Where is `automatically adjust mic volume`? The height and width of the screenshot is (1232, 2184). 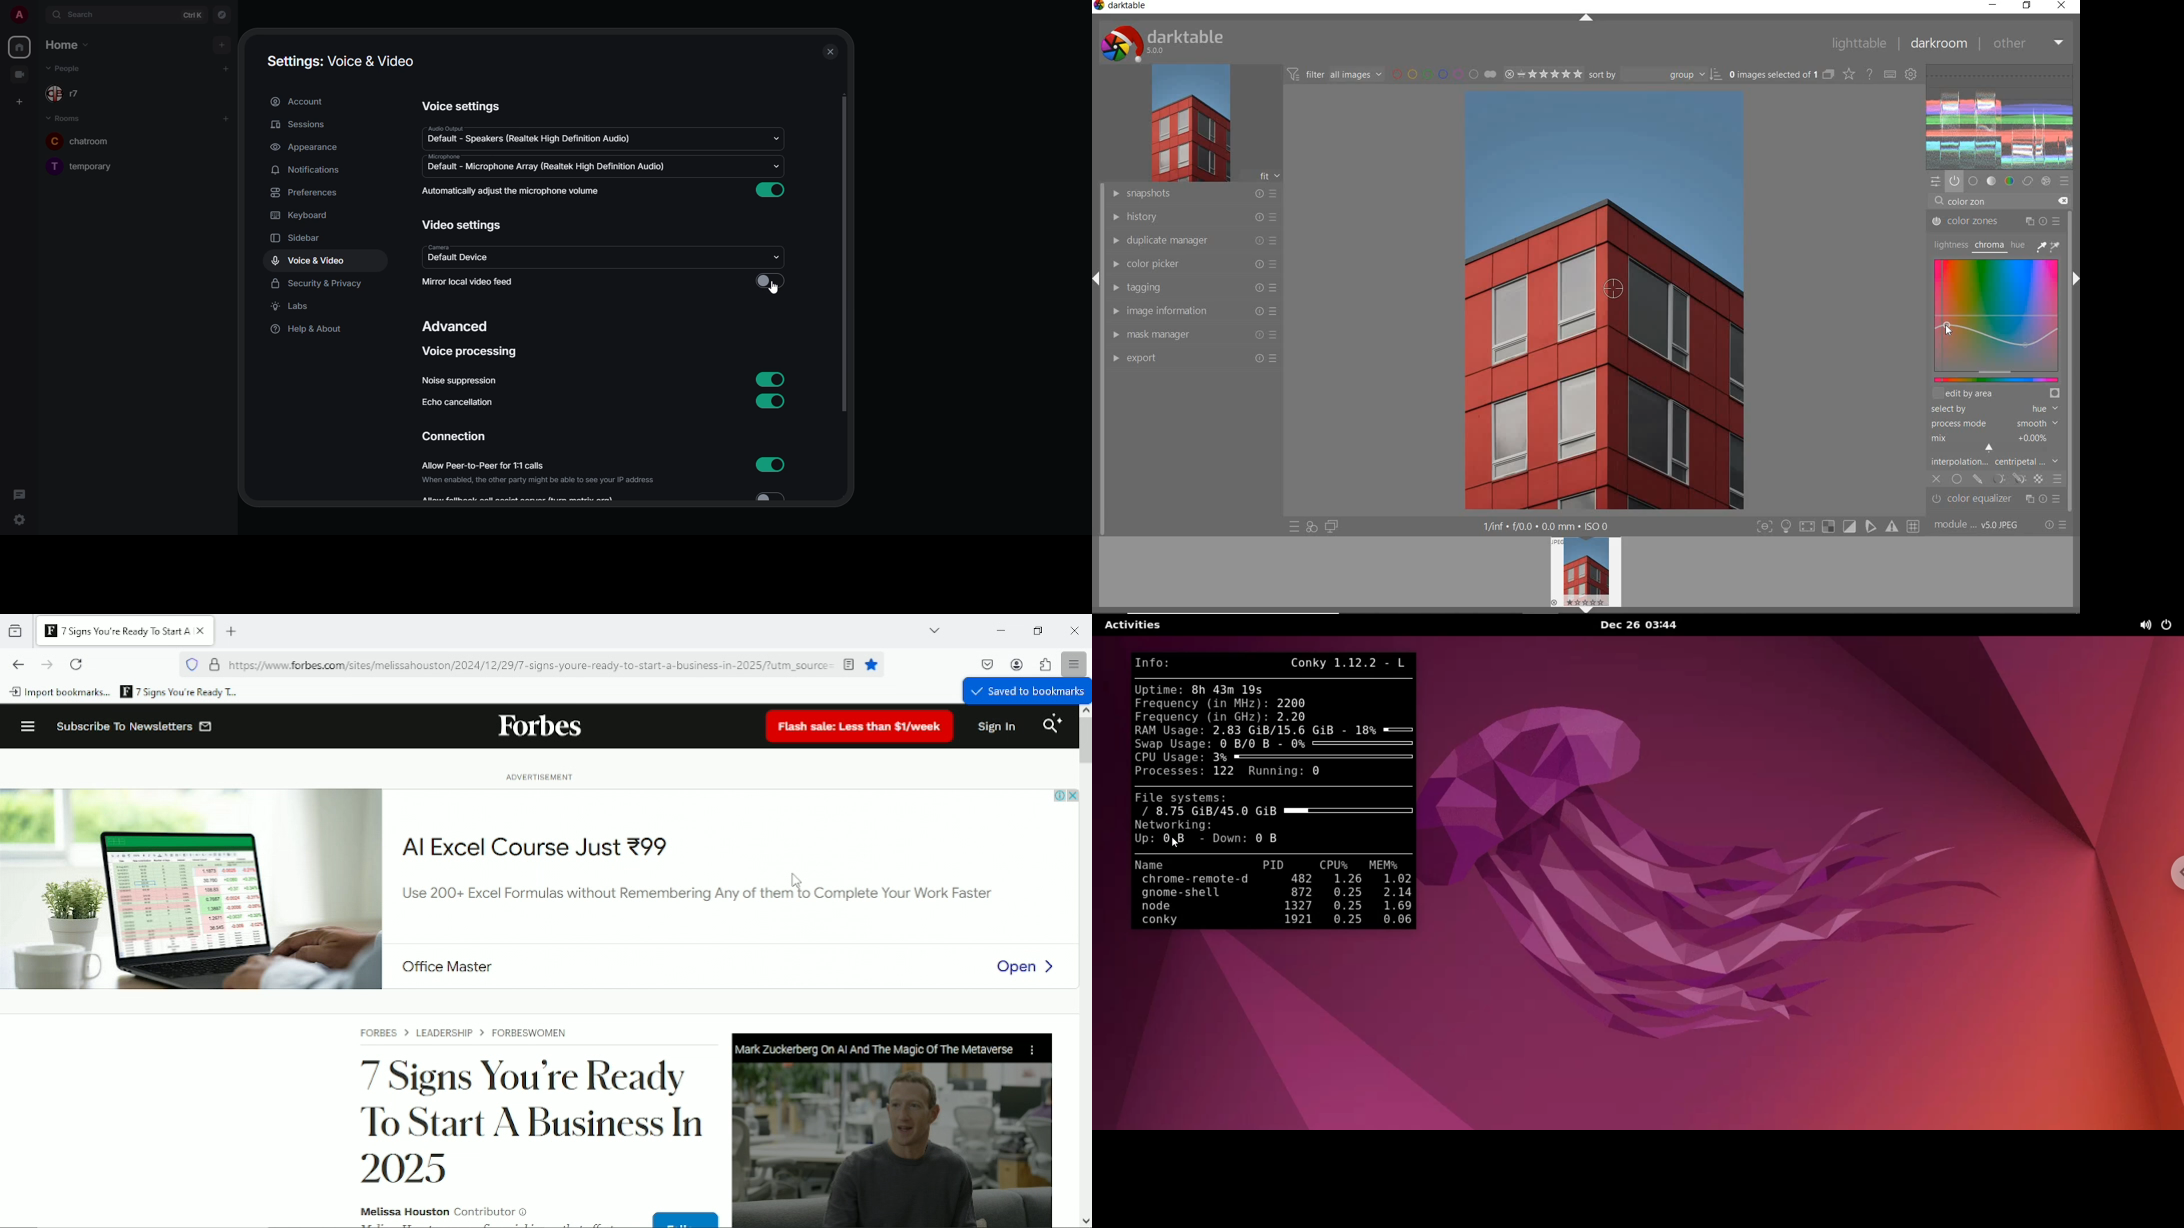 automatically adjust mic volume is located at coordinates (514, 191).